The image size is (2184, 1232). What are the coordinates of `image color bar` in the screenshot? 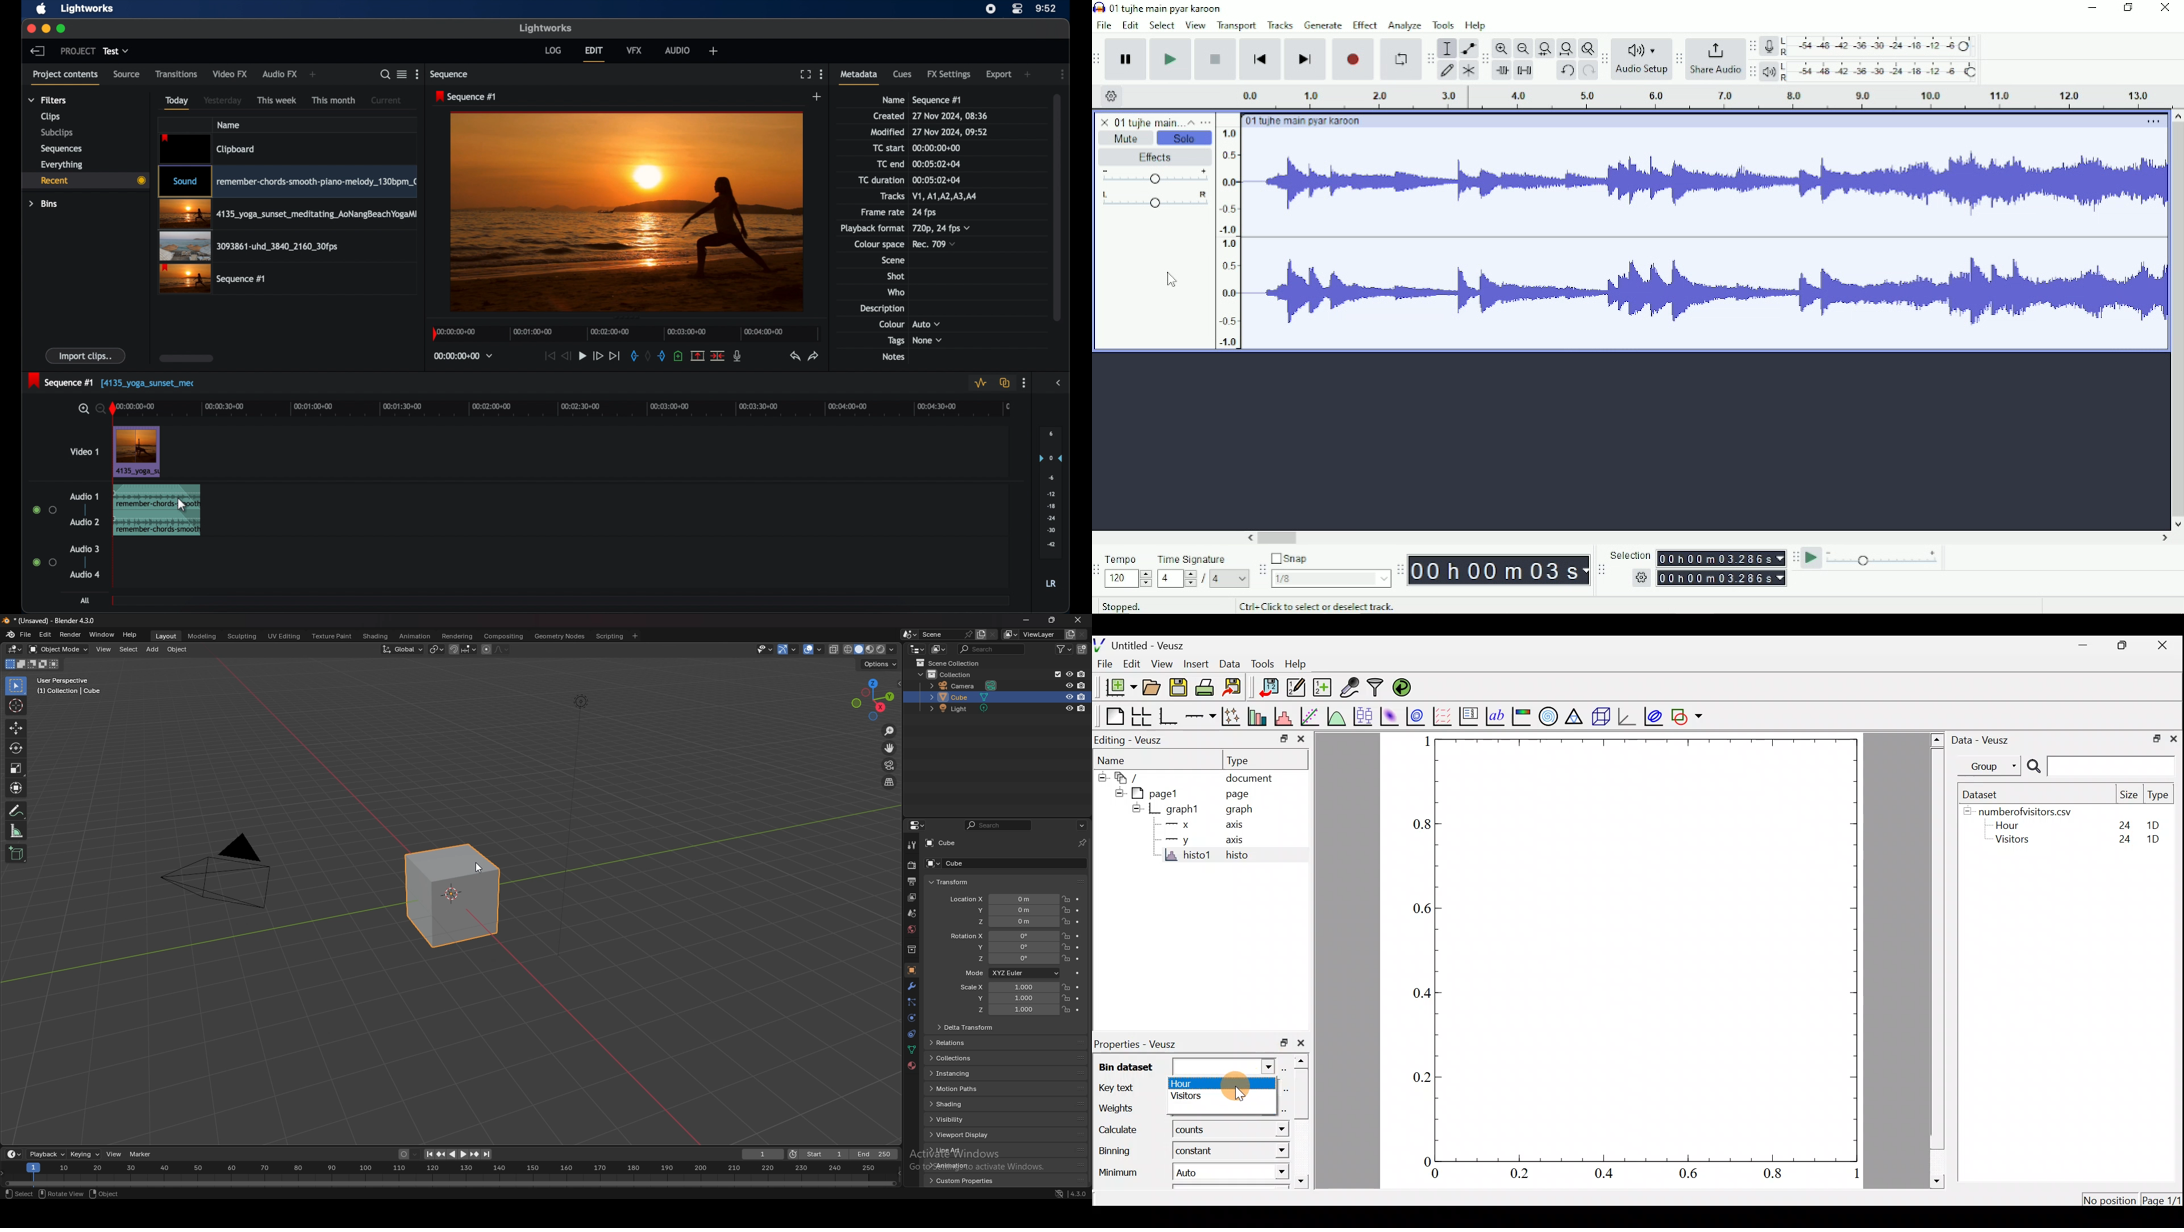 It's located at (1522, 716).